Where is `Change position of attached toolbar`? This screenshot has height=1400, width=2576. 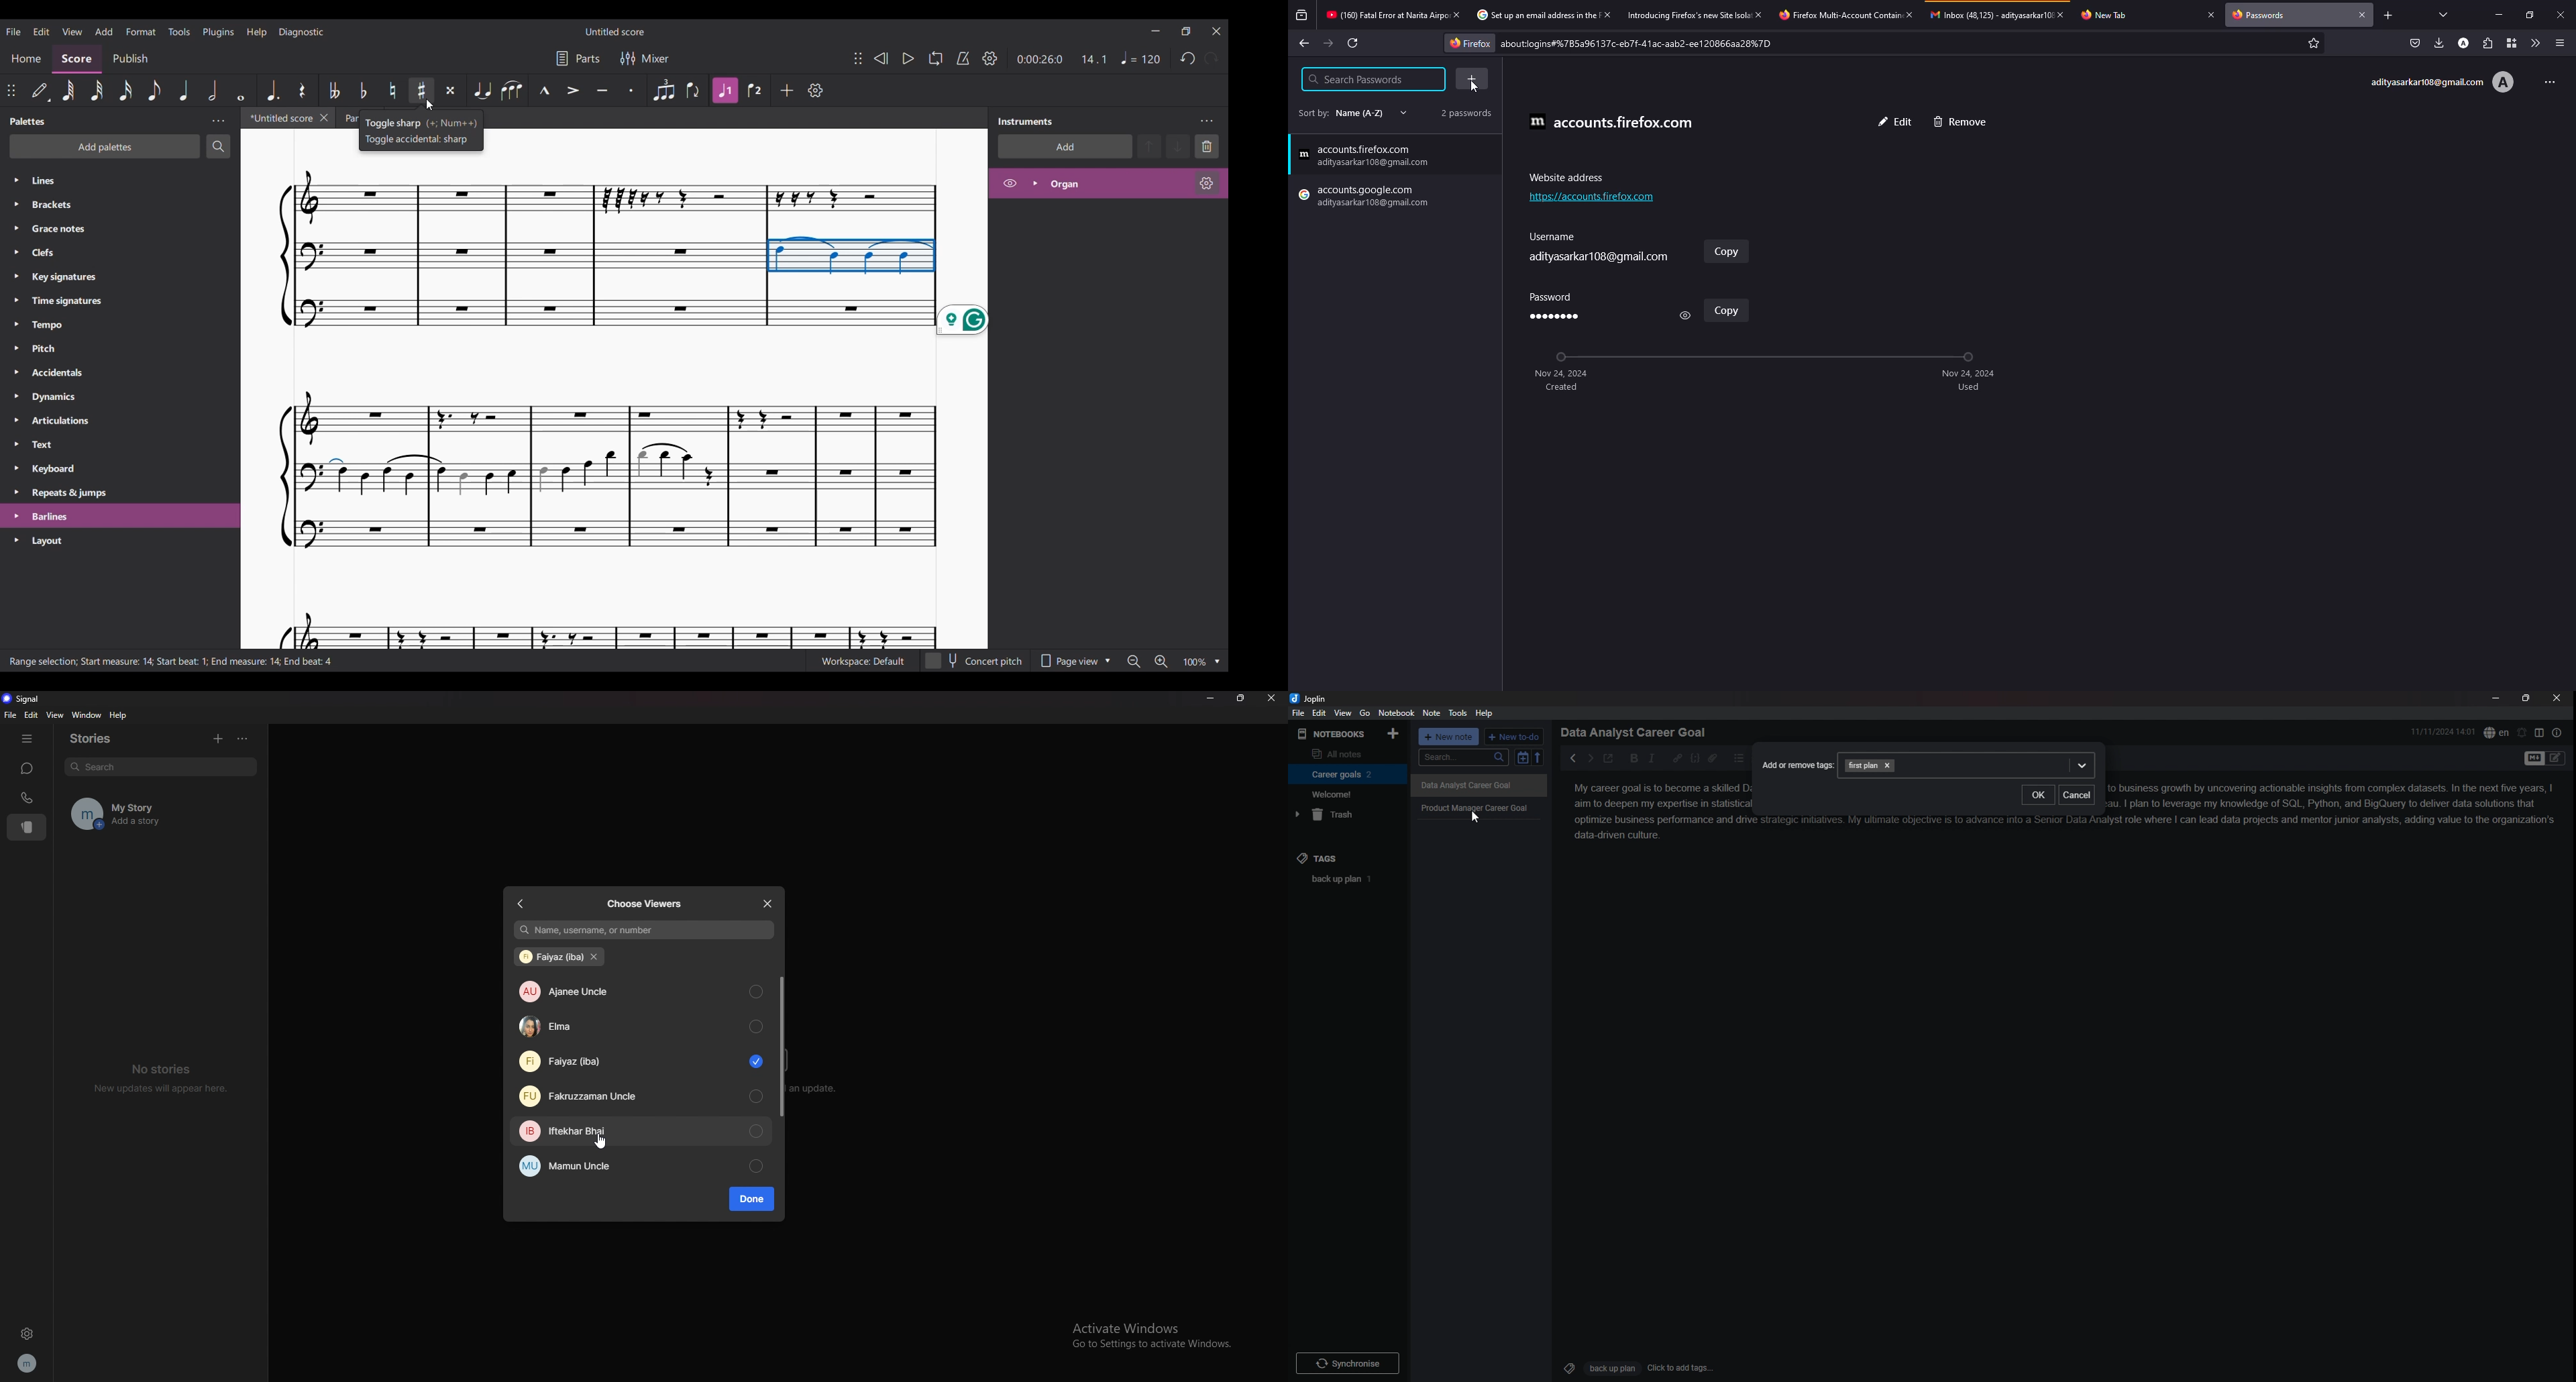
Change position of attached toolbar is located at coordinates (12, 91).